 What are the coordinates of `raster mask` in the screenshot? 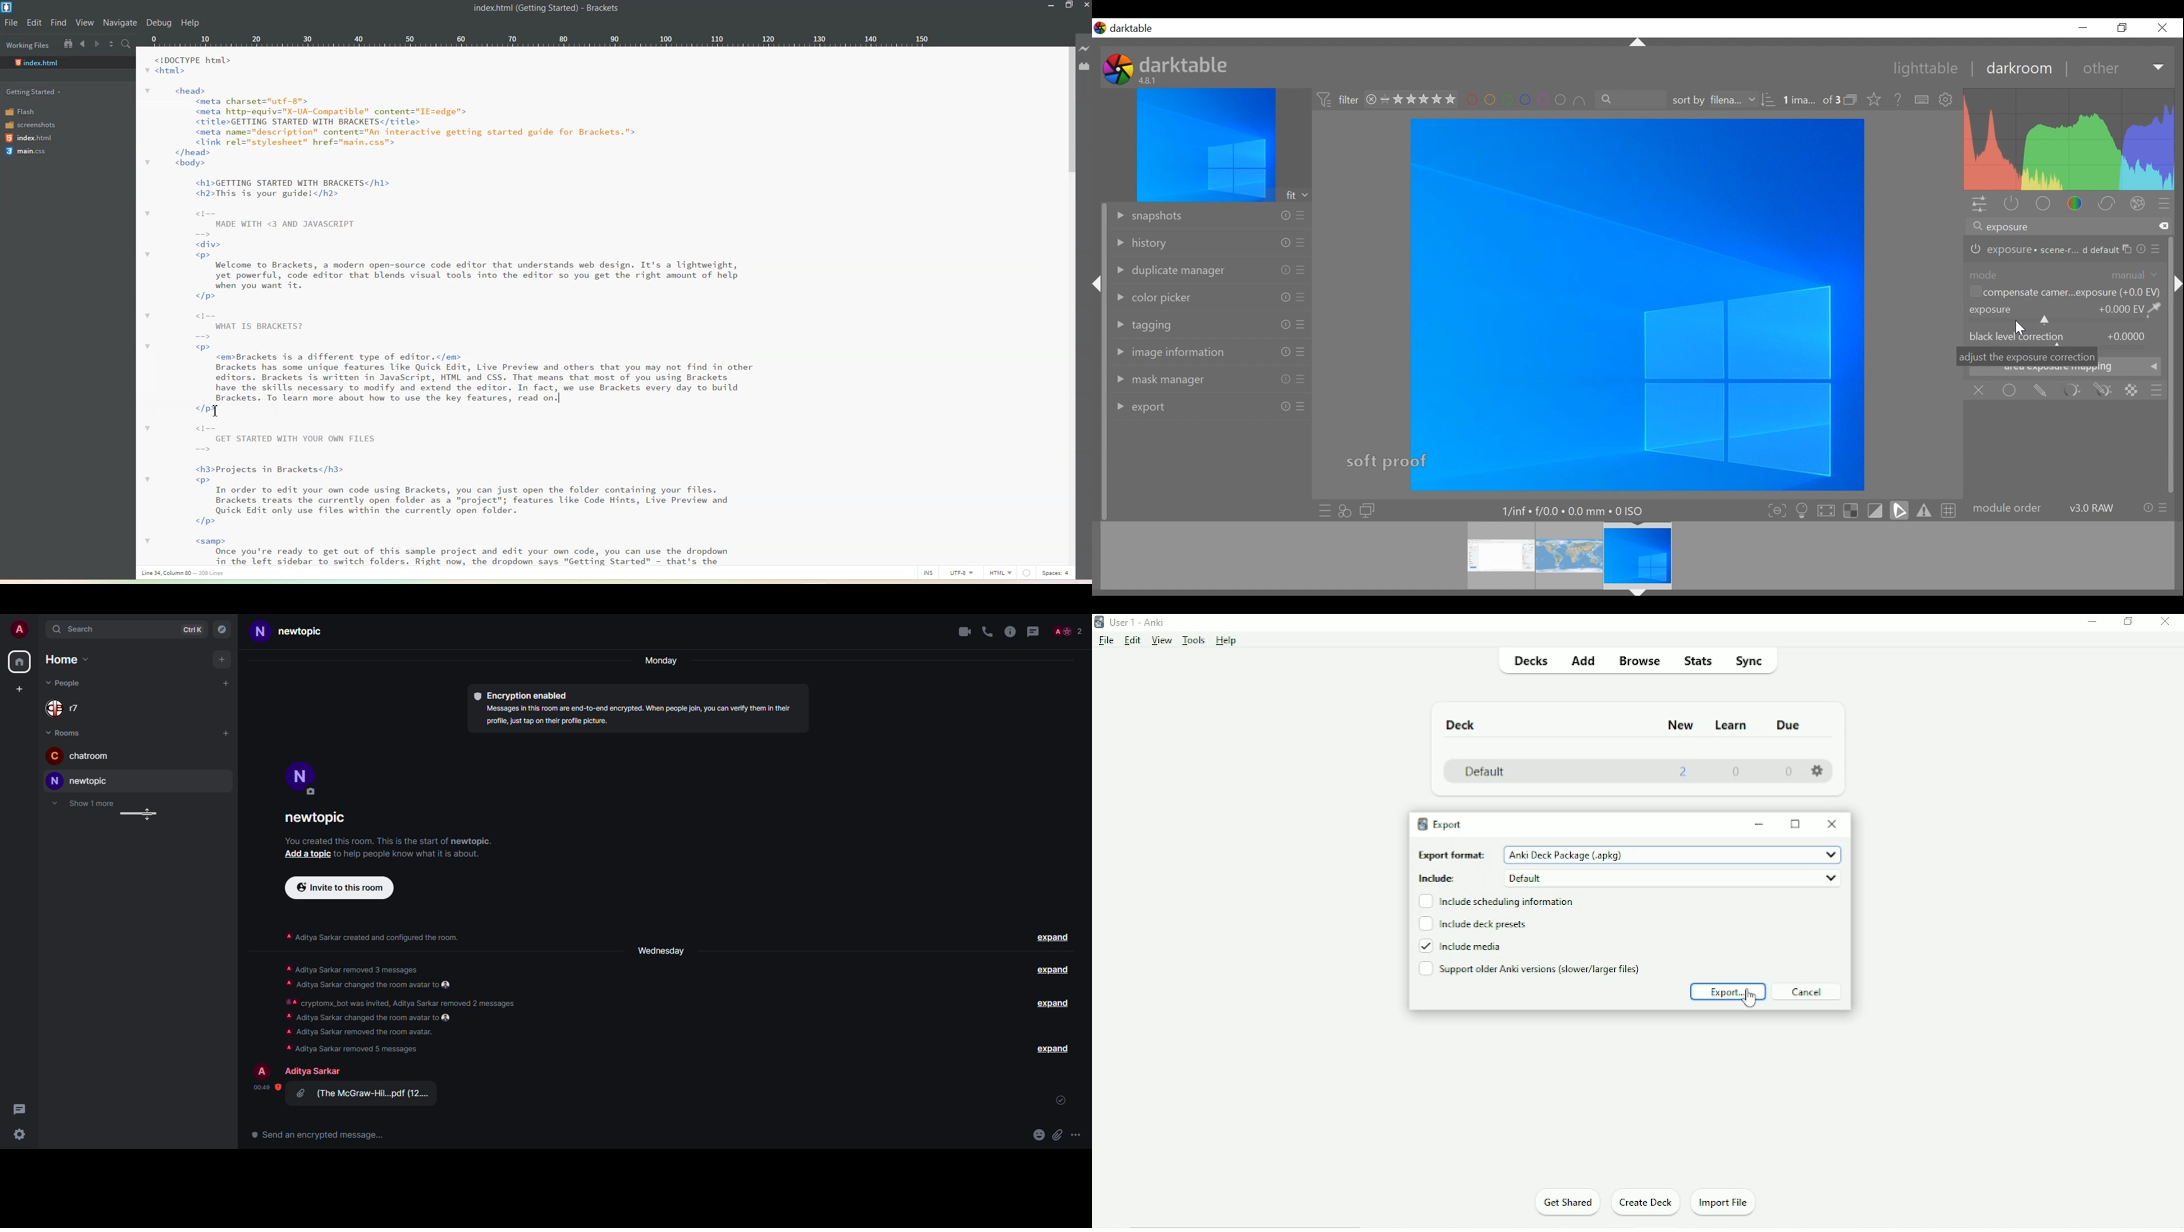 It's located at (2133, 391).